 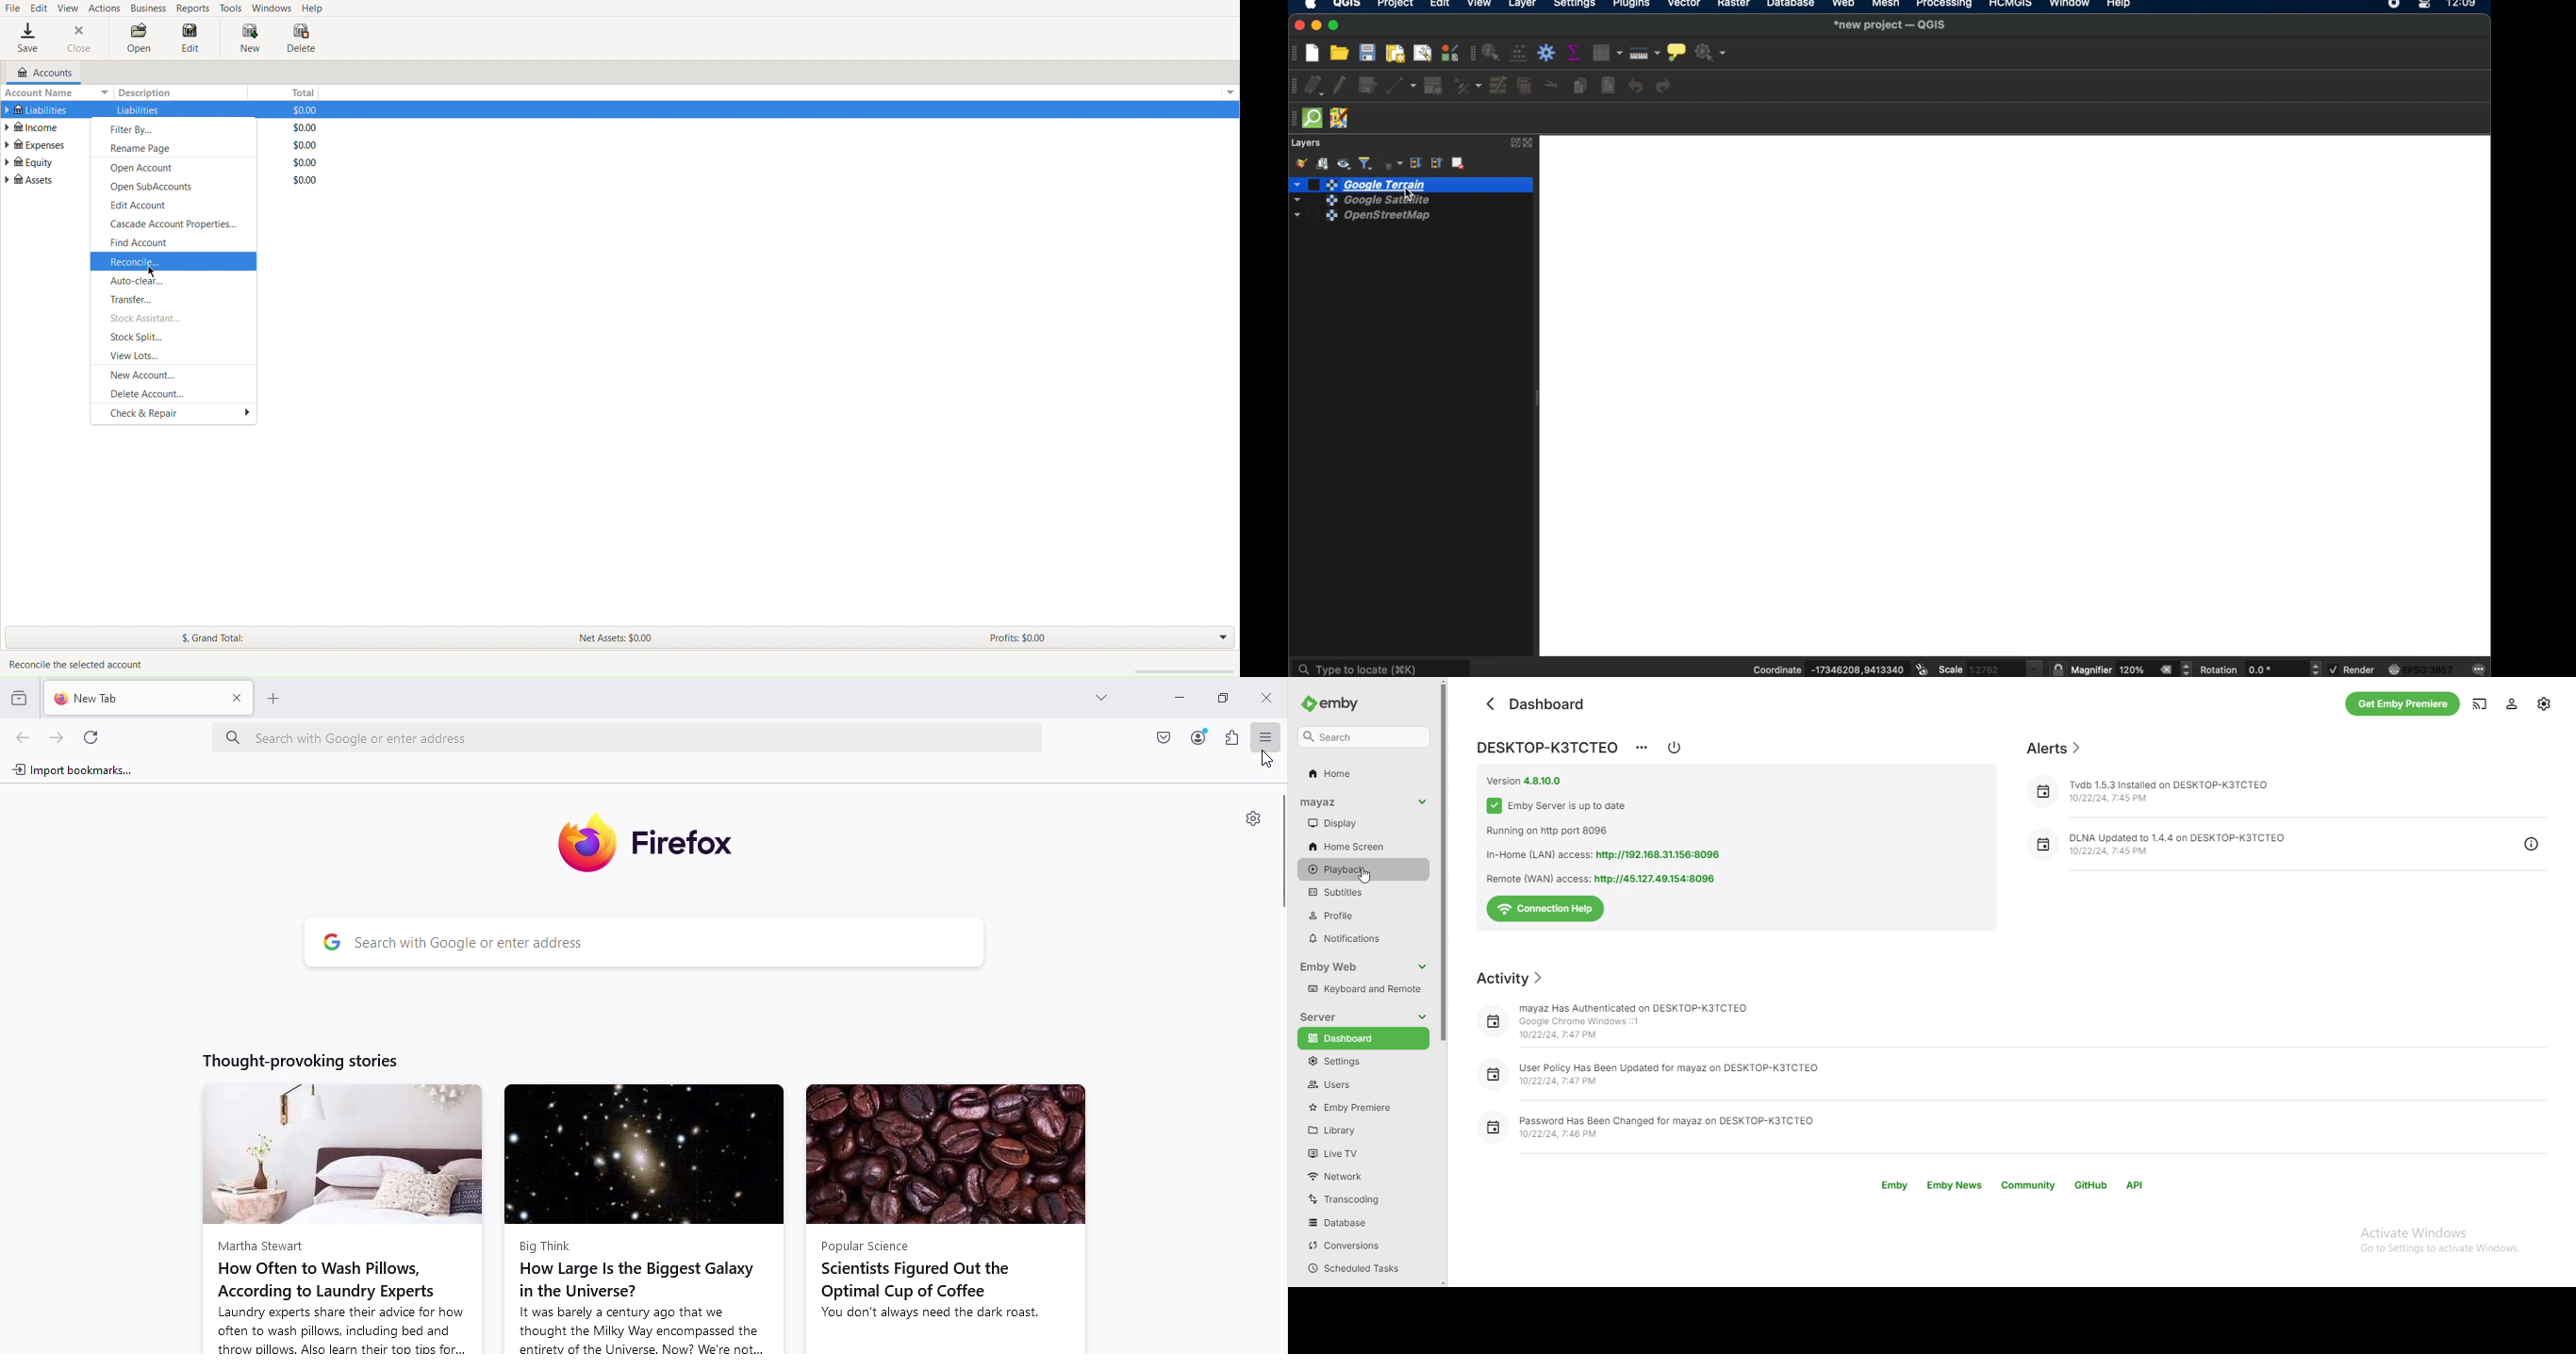 I want to click on New tab, so click(x=133, y=700).